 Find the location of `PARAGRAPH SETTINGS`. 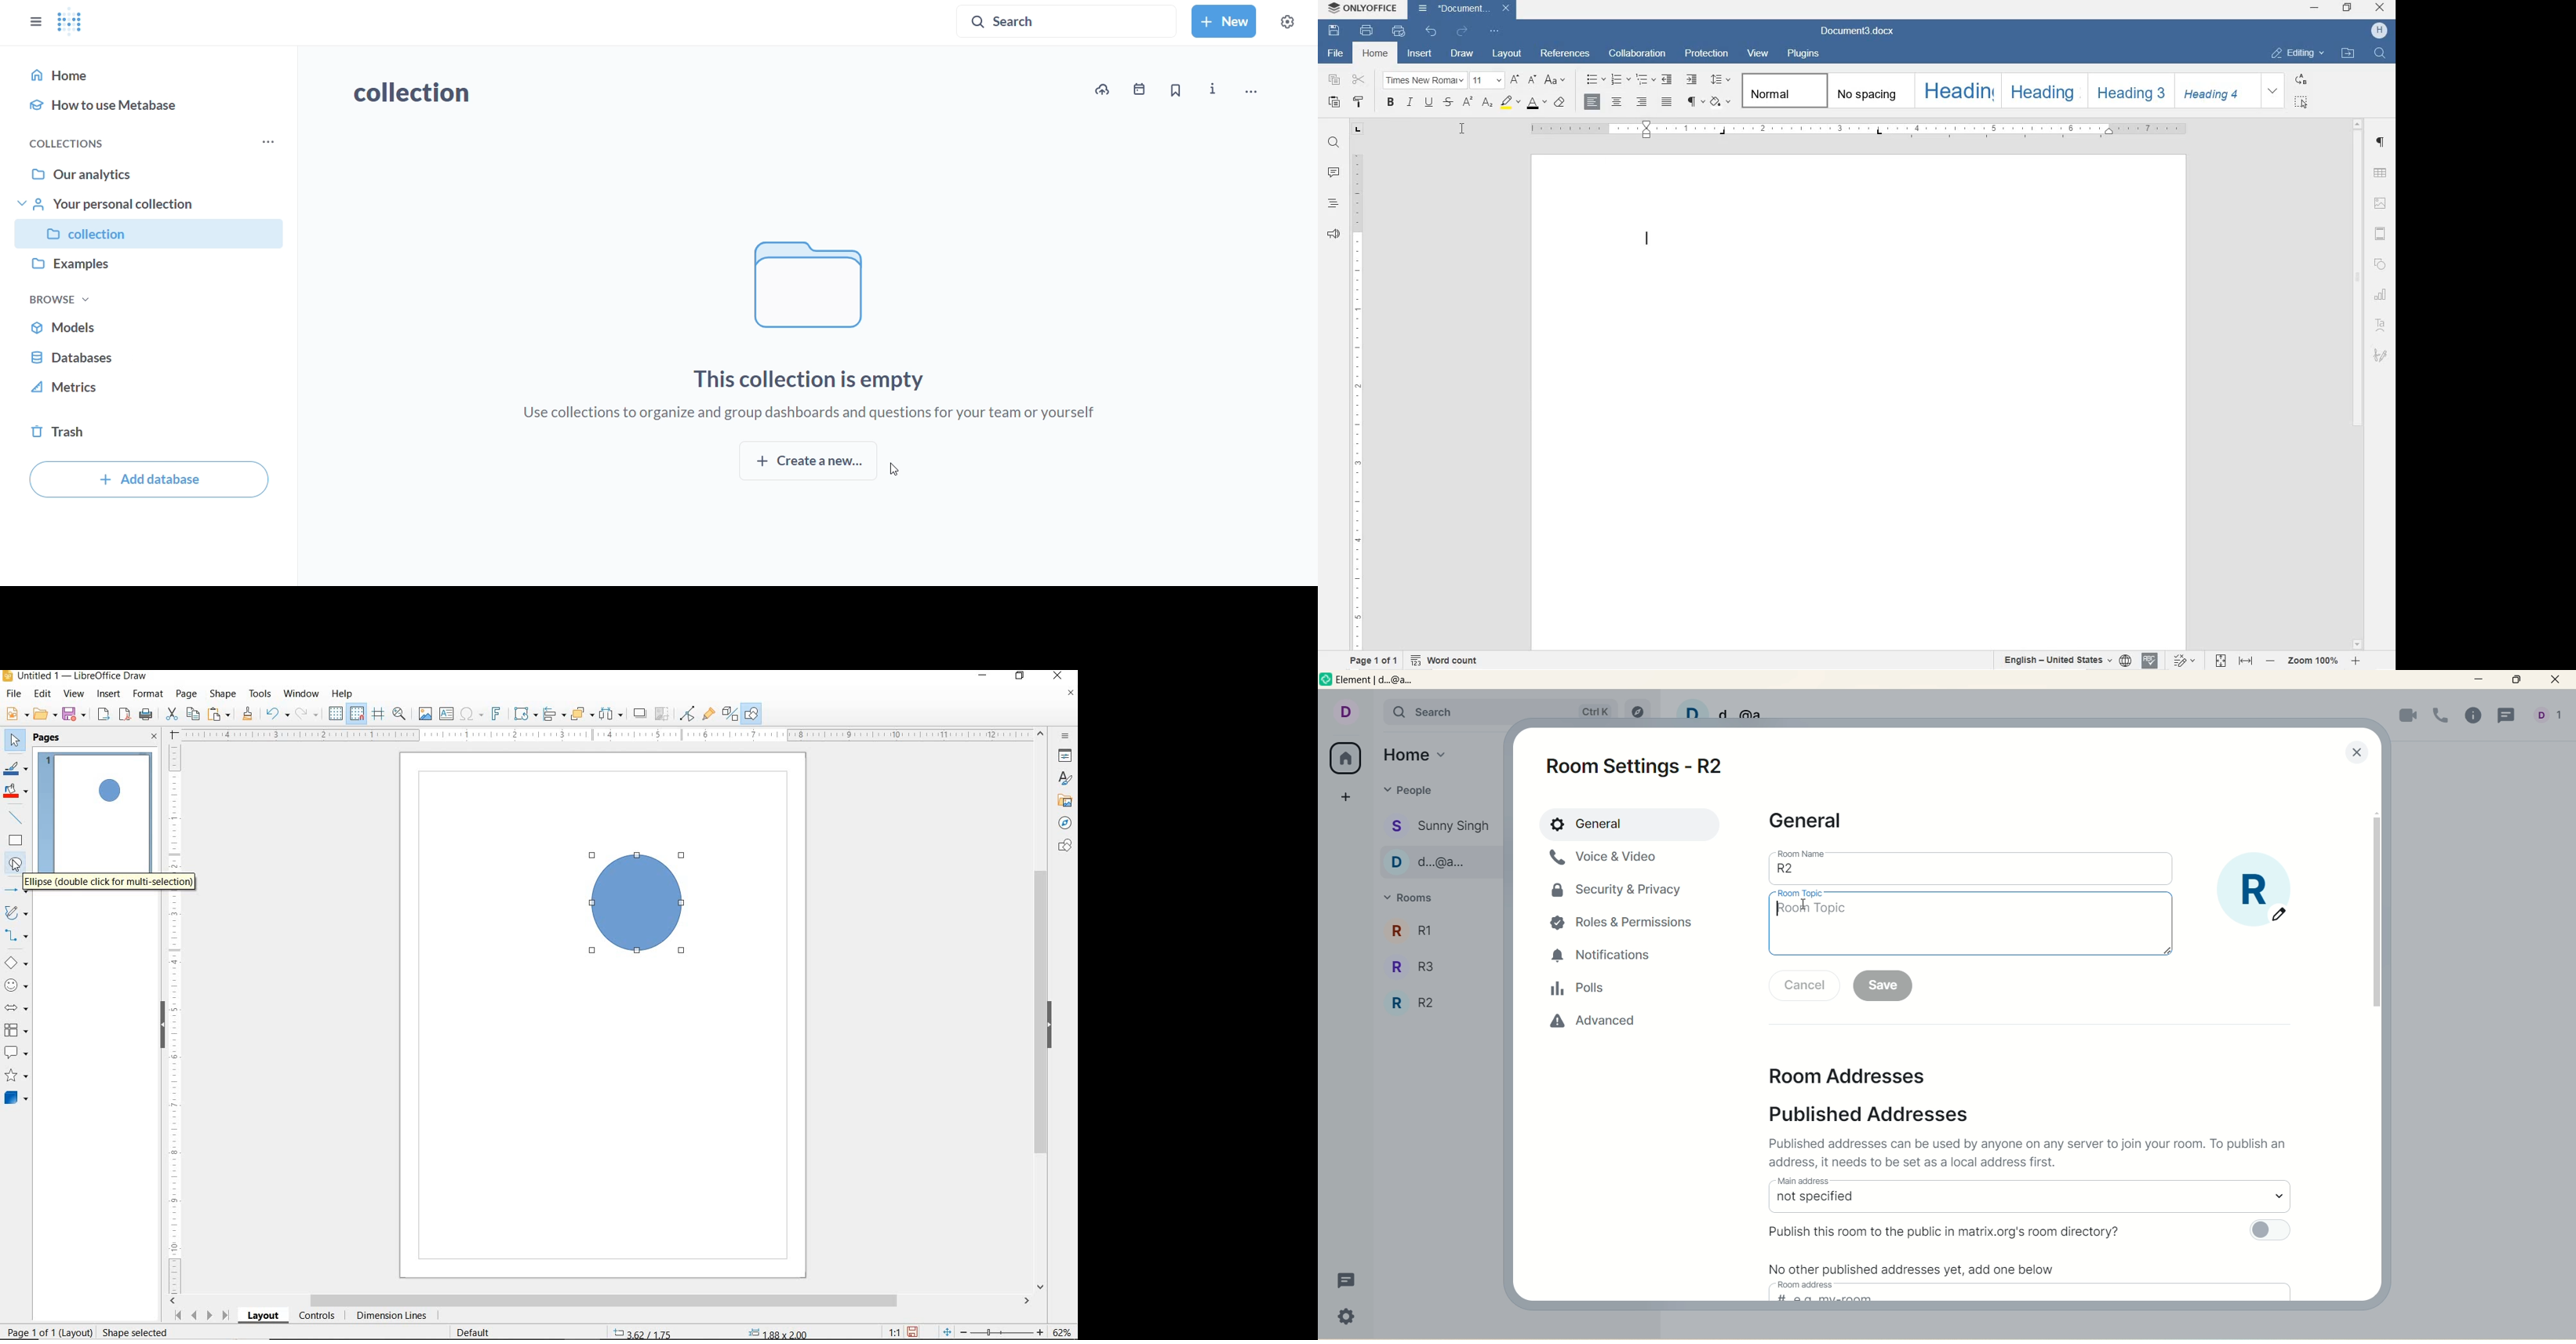

PARAGRAPH SETTINGS is located at coordinates (2379, 142).